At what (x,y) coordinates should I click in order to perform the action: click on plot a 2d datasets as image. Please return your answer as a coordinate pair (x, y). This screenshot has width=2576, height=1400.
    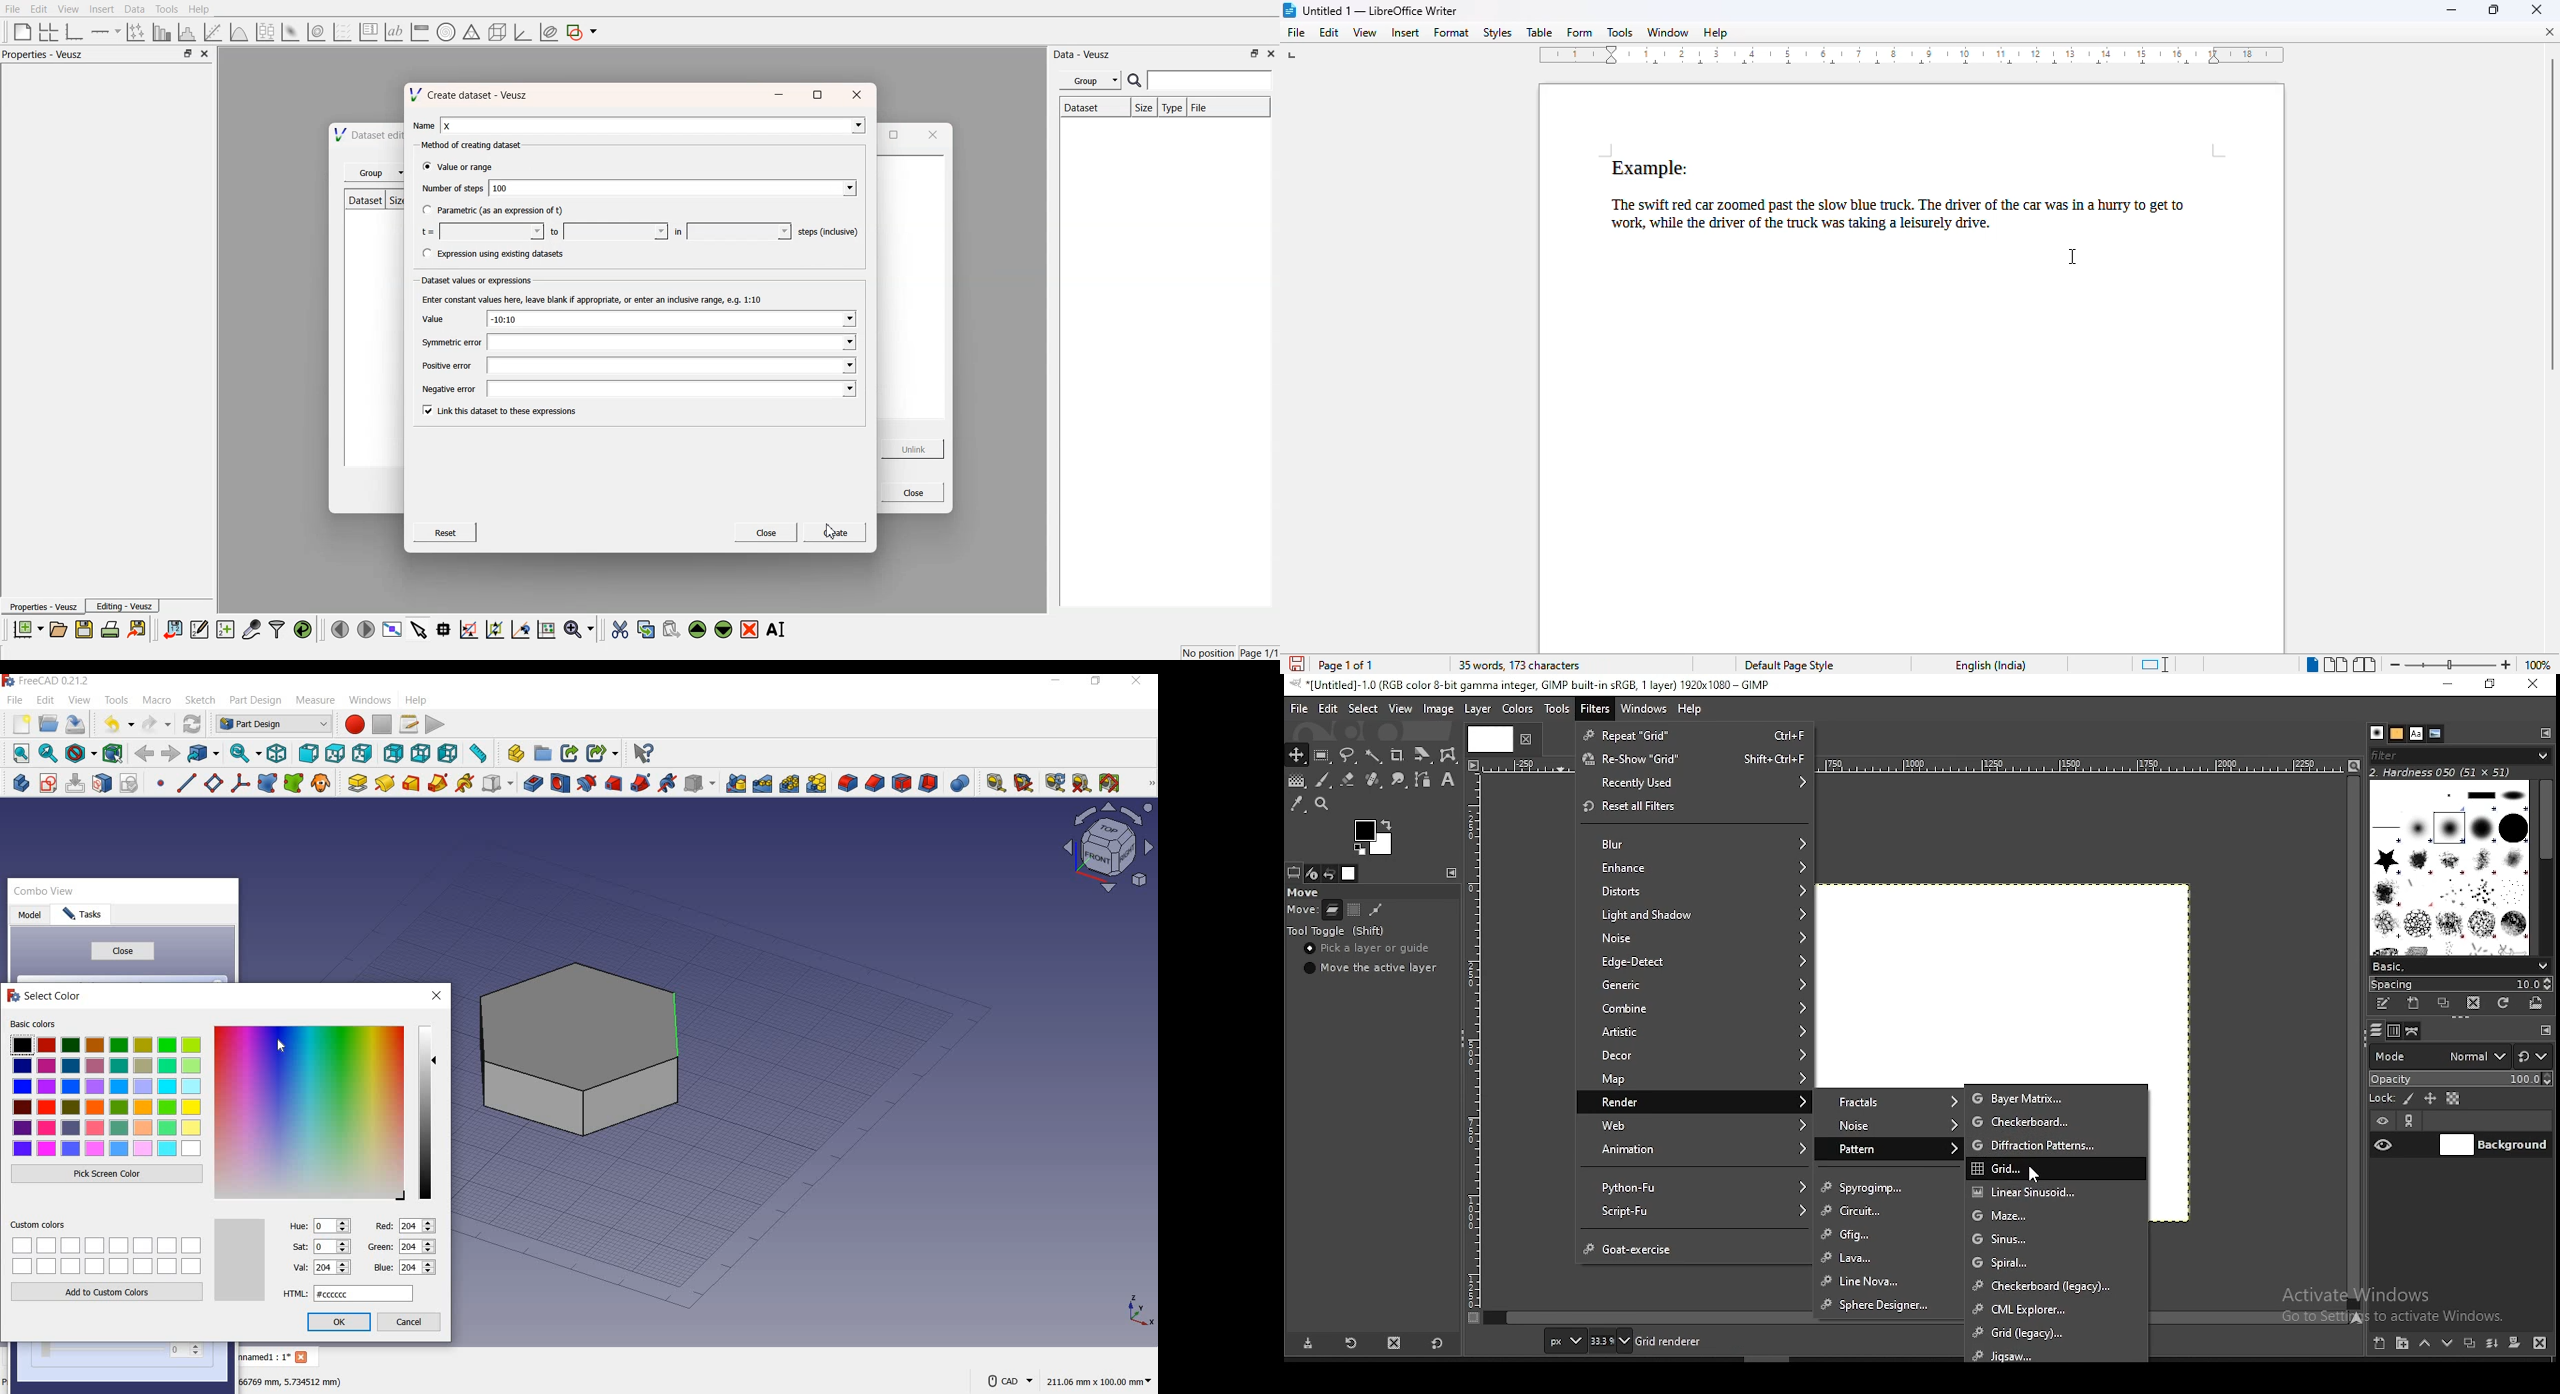
    Looking at the image, I should click on (289, 31).